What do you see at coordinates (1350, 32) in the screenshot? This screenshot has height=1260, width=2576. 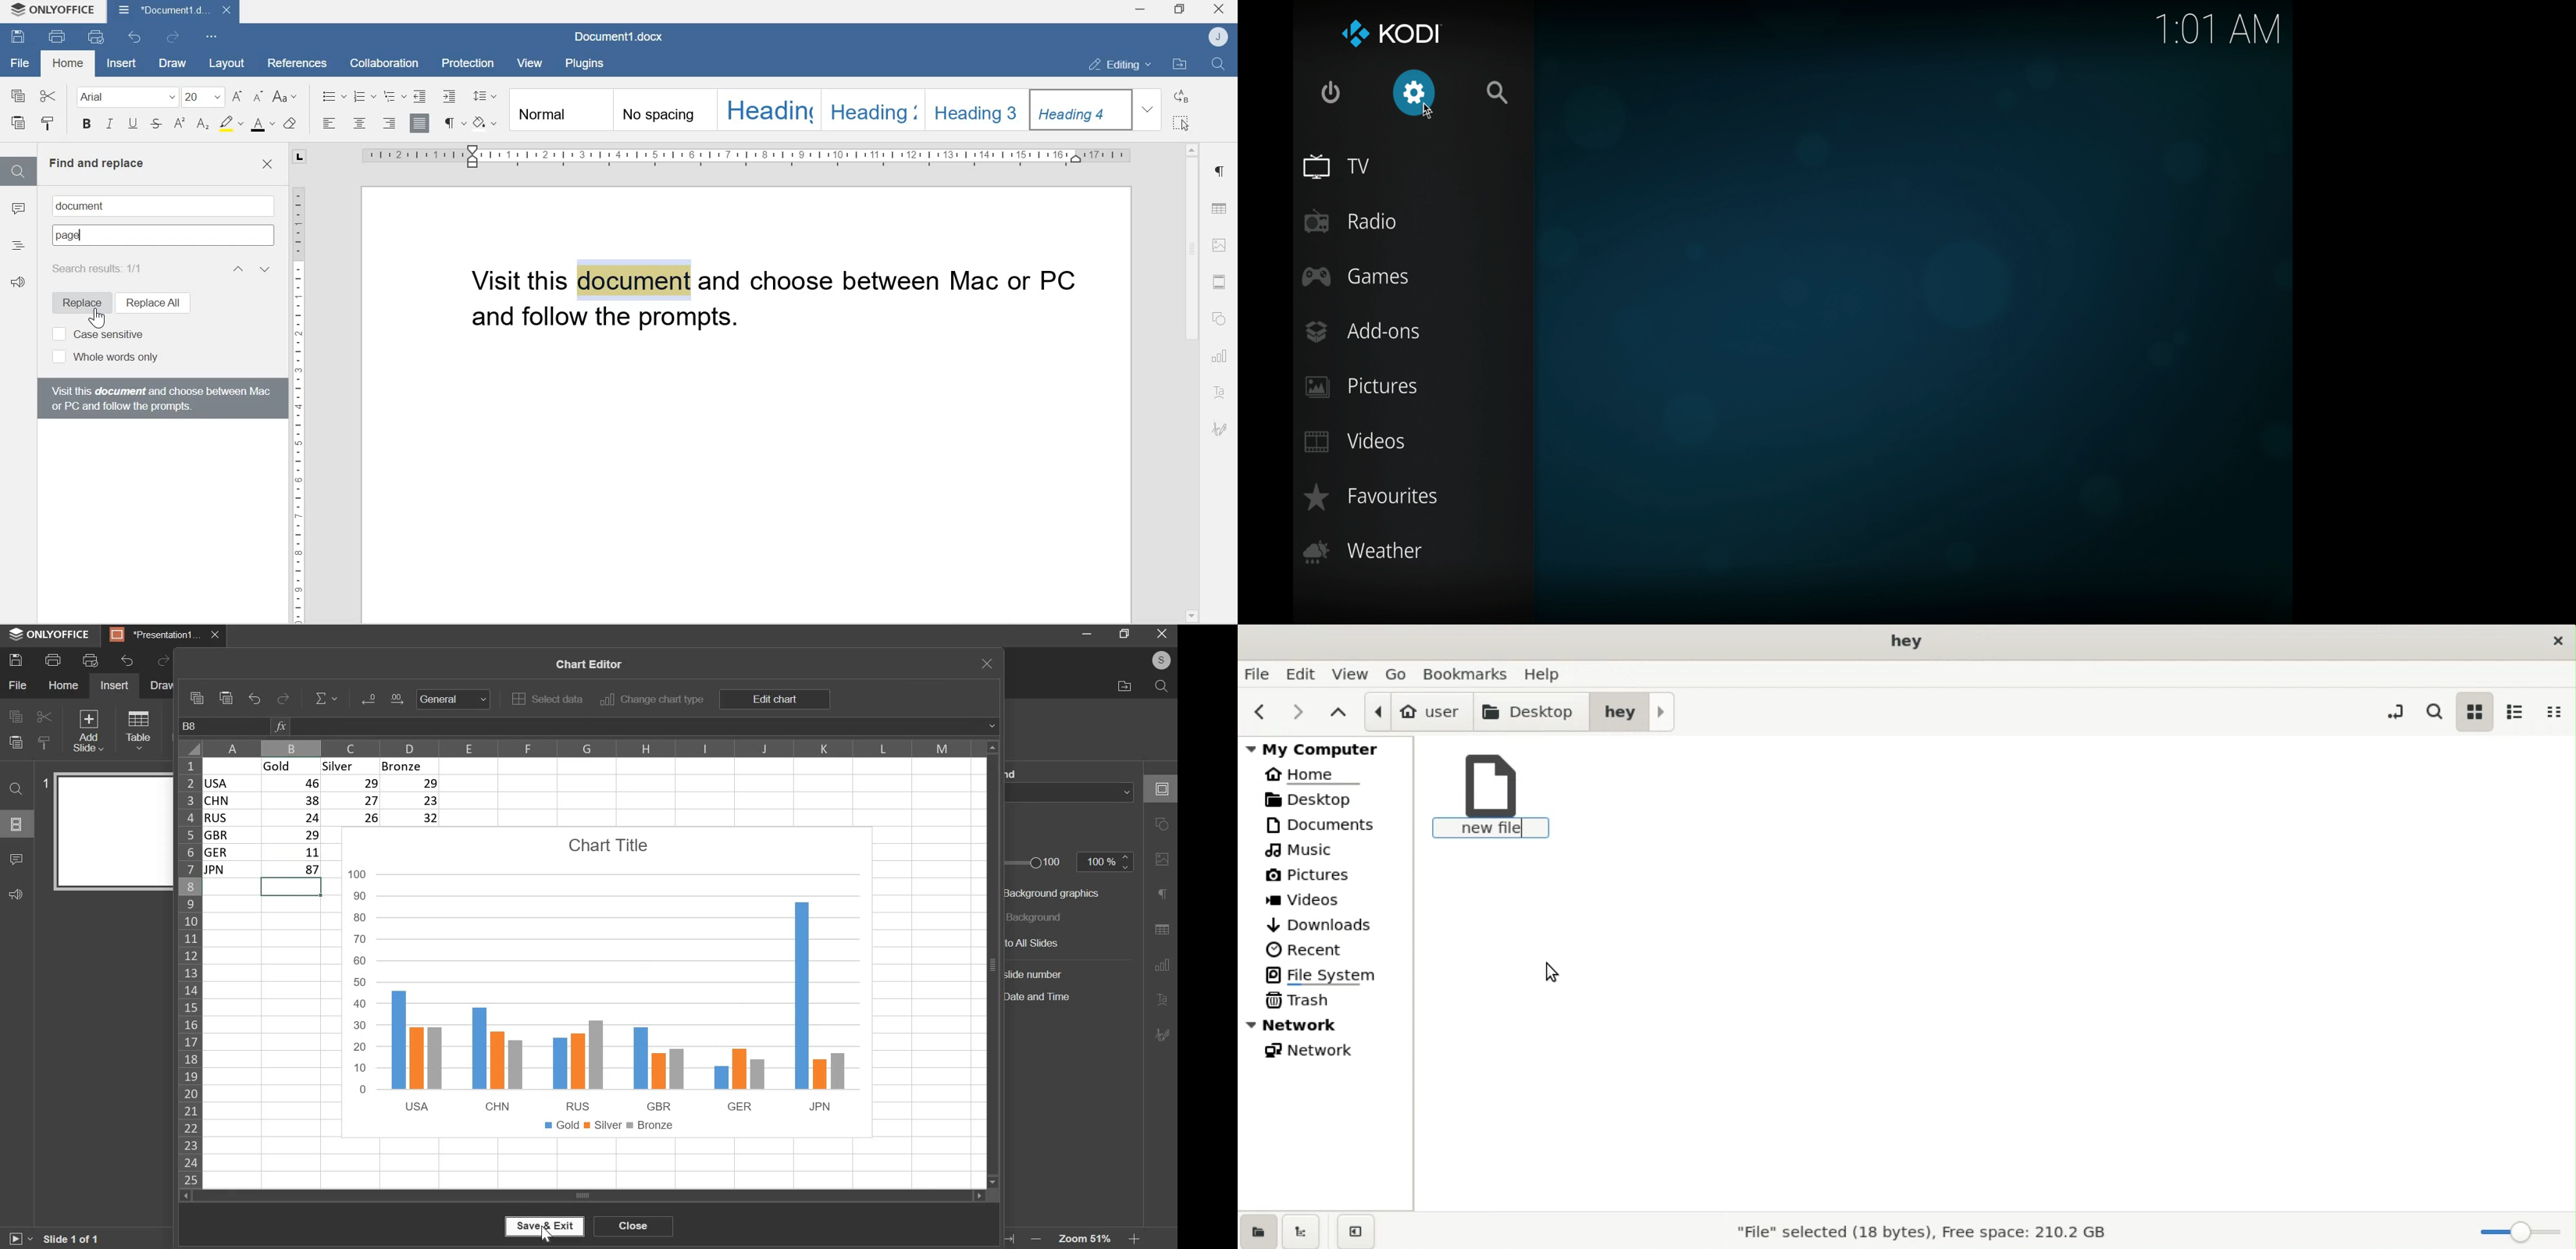 I see `kodi logo` at bounding box center [1350, 32].